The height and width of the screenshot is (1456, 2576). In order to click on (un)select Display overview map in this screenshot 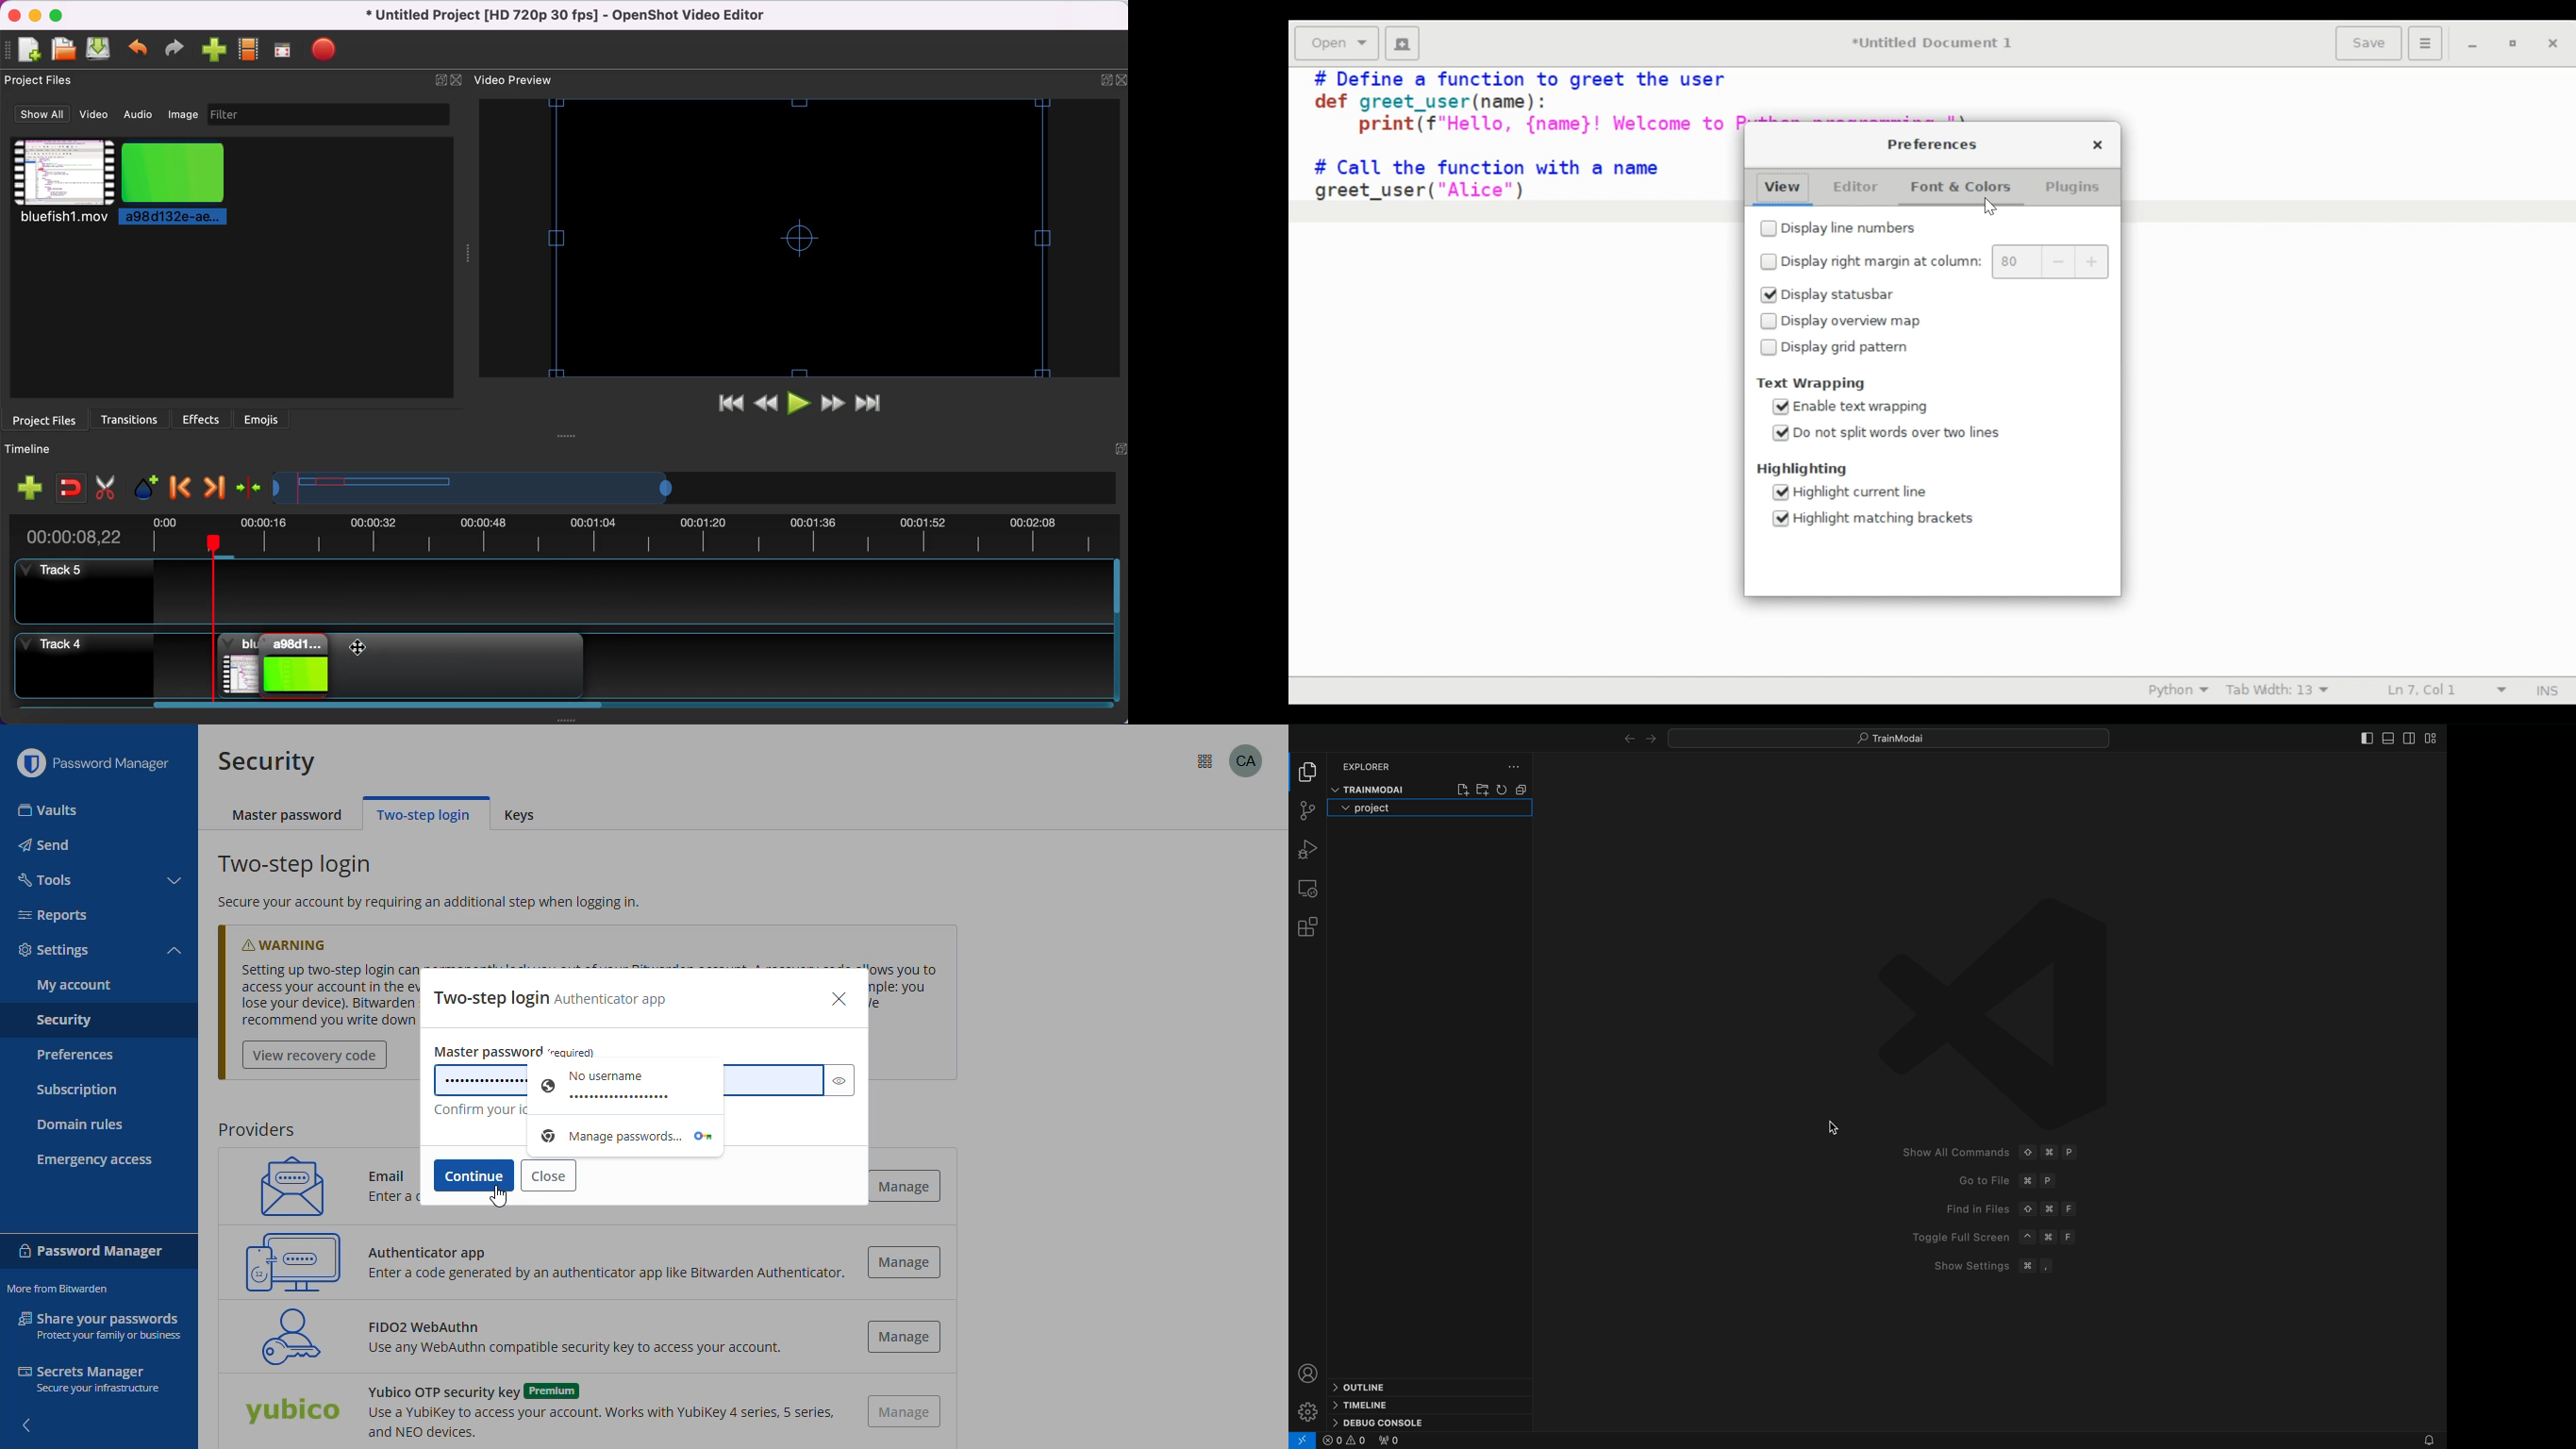, I will do `click(1841, 321)`.